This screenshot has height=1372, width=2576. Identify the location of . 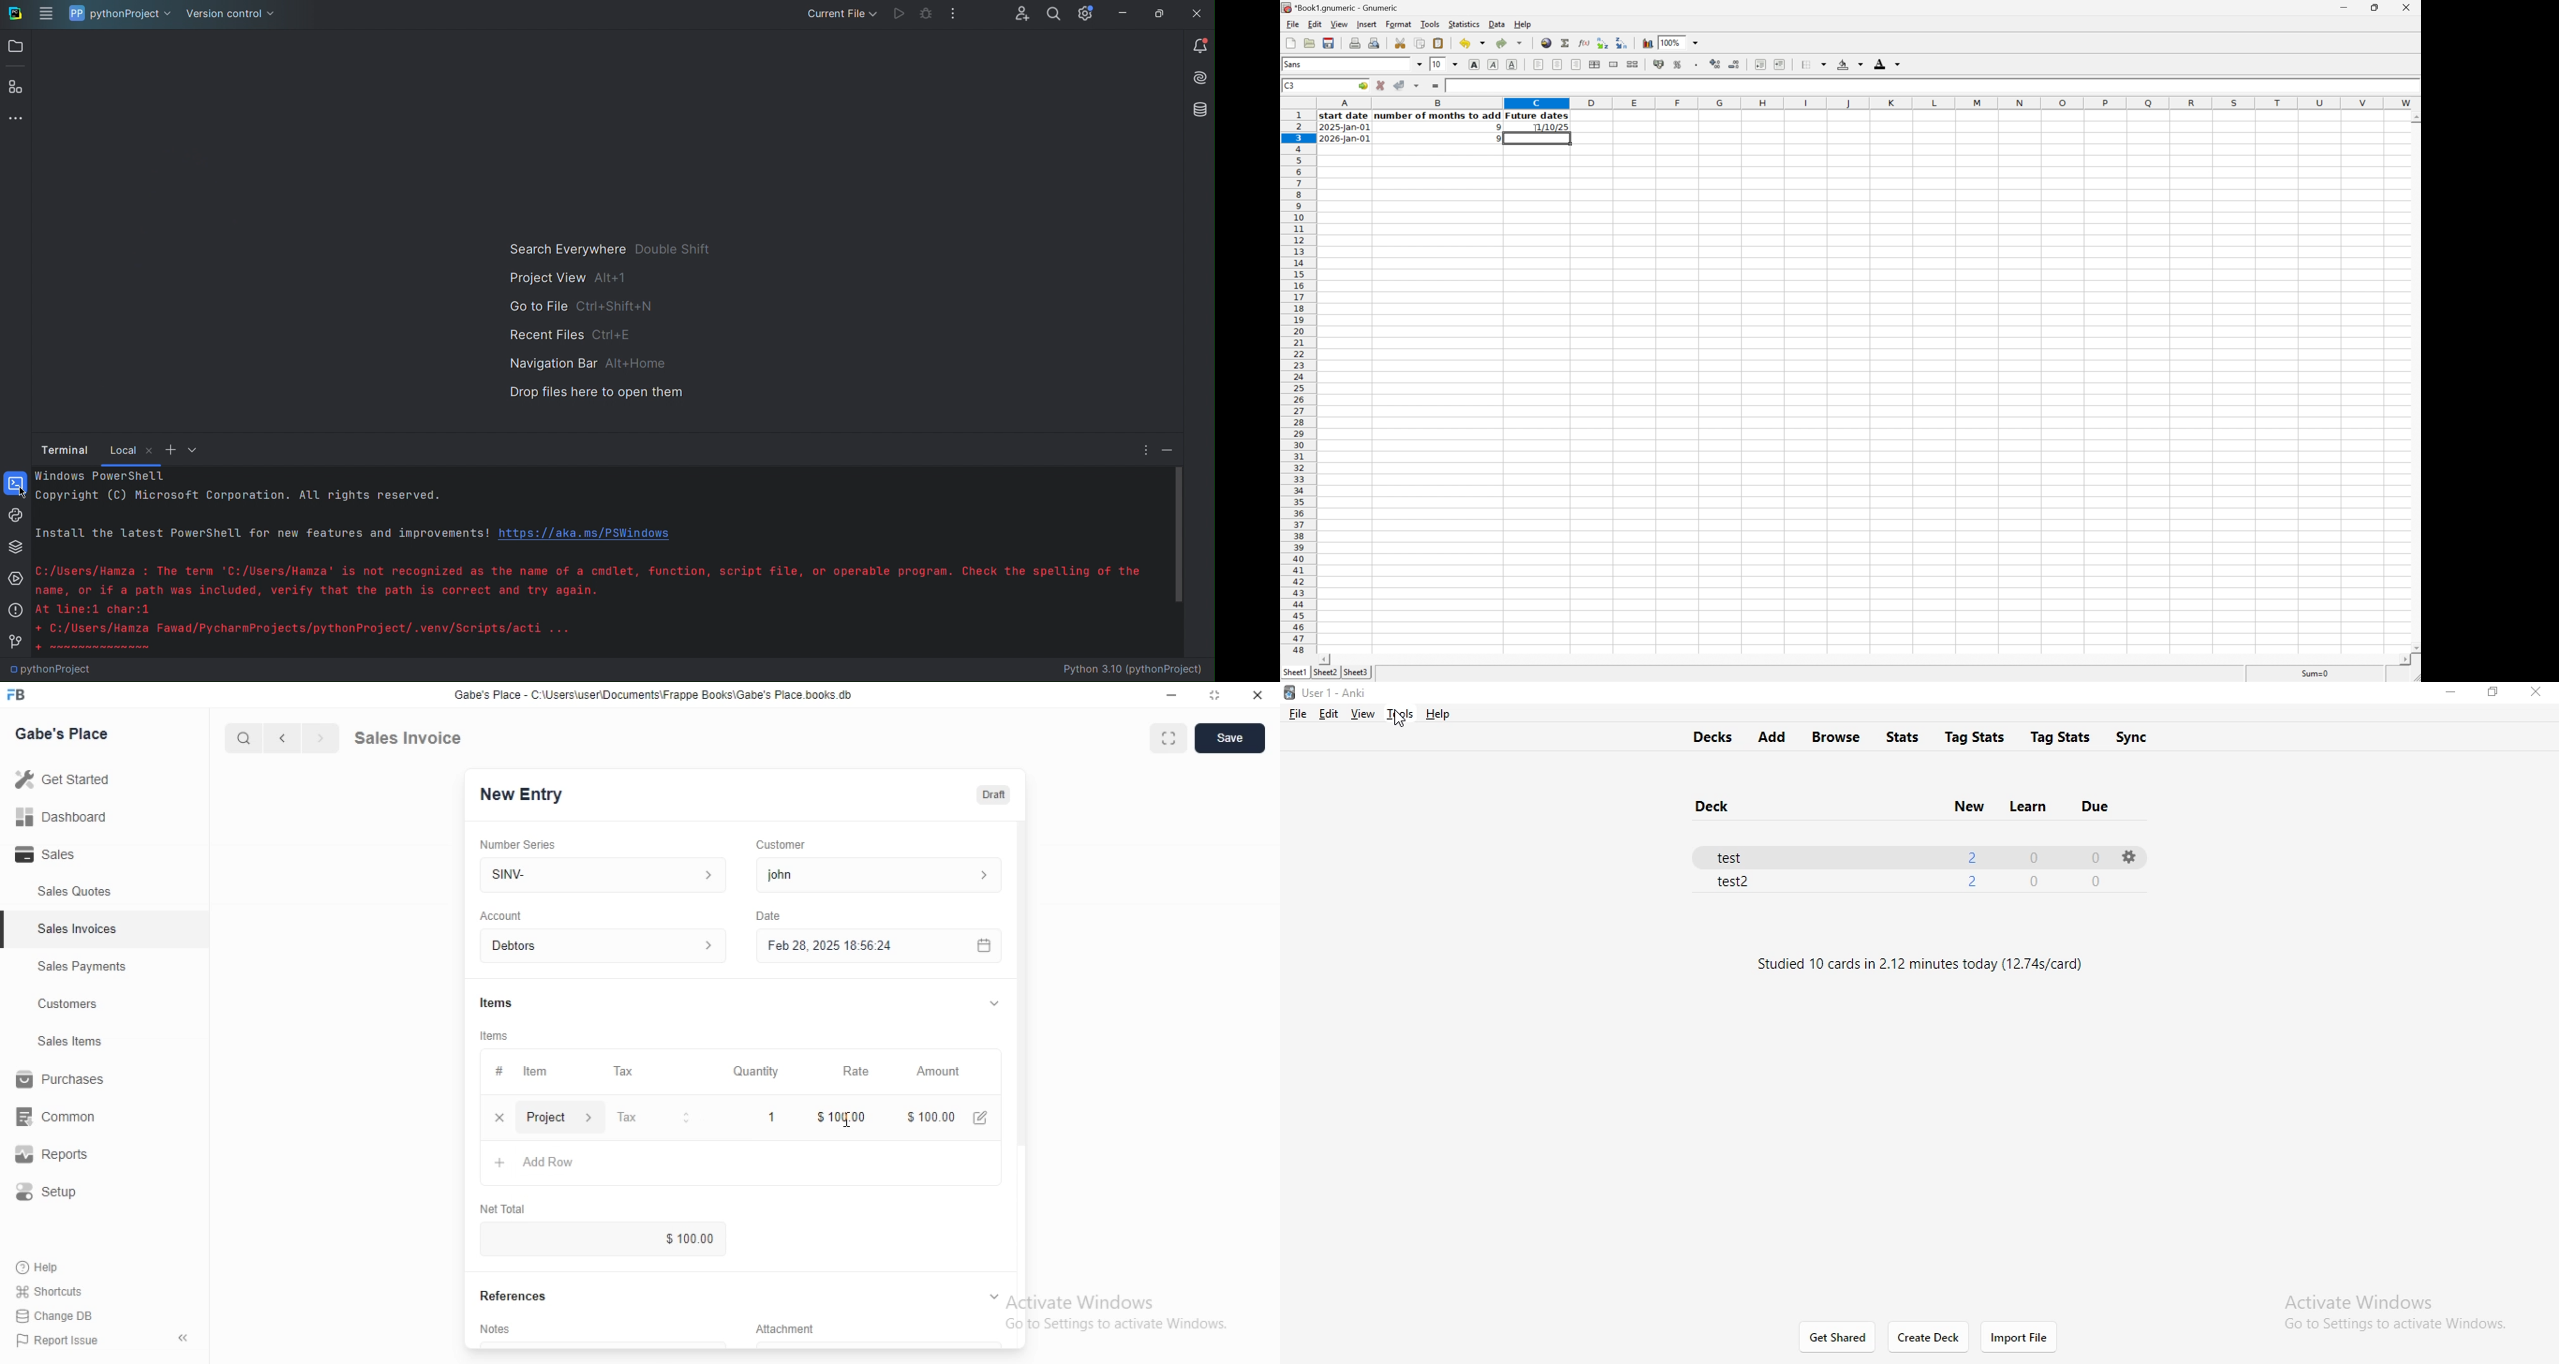
(498, 1071).